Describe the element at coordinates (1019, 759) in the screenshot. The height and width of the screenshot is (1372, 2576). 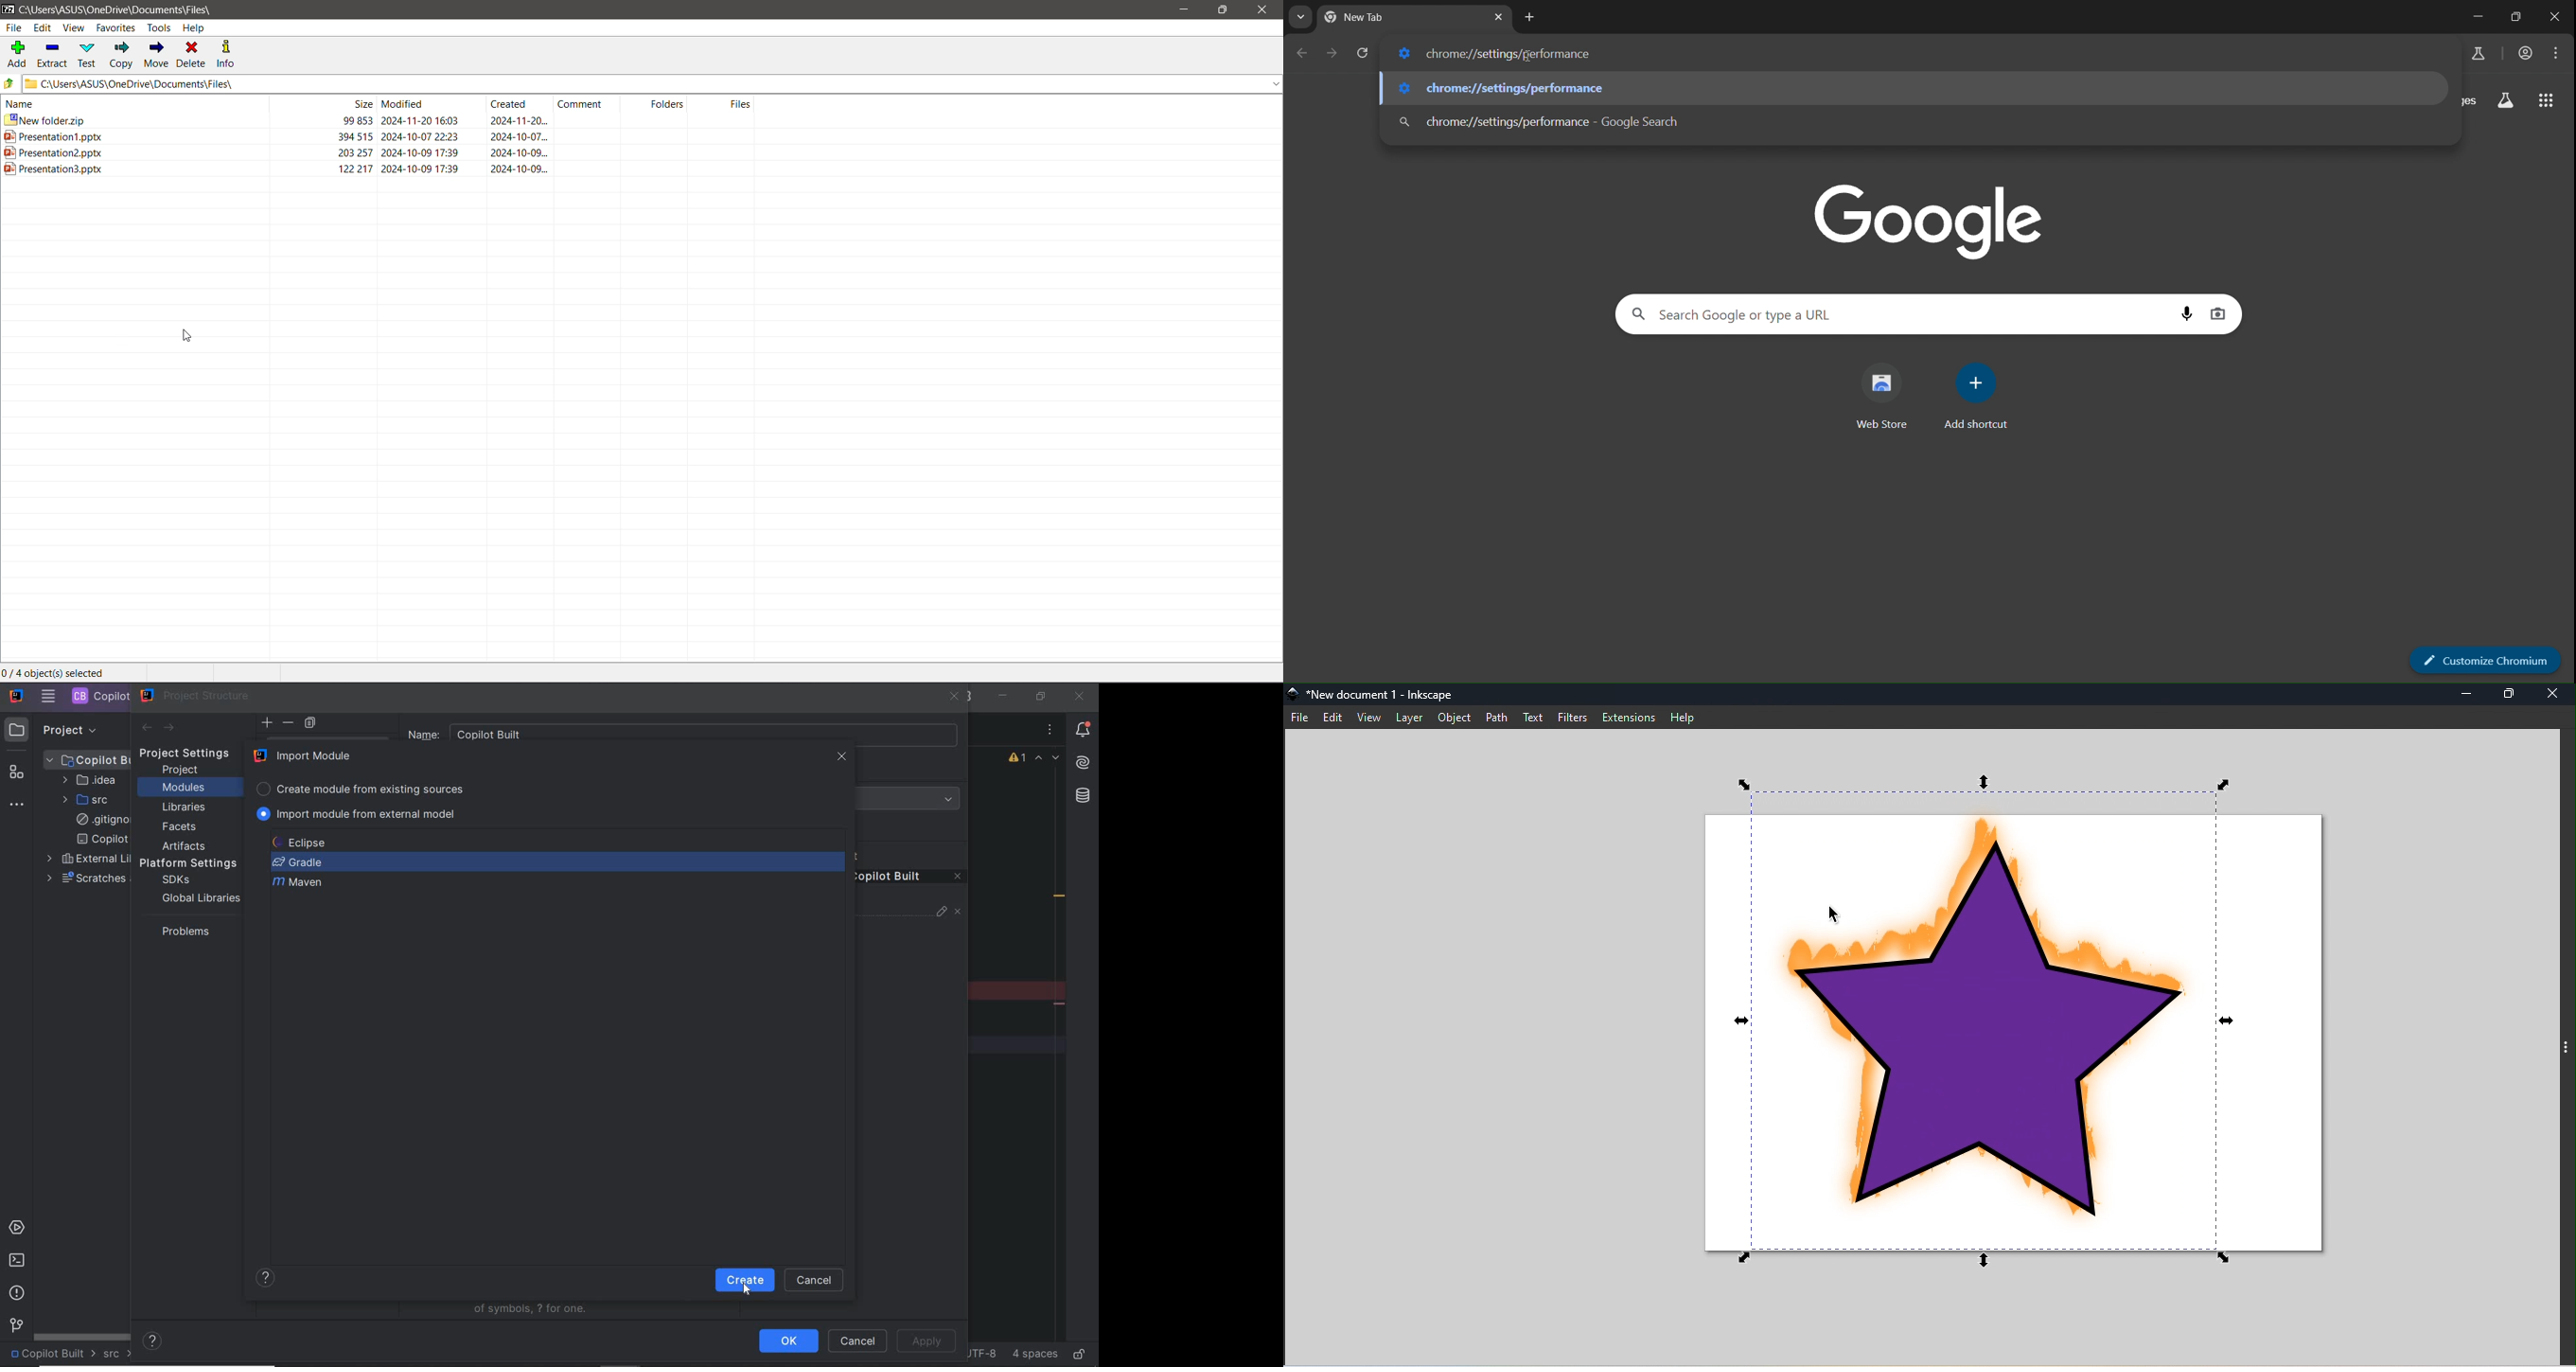
I see `1 warning` at that location.